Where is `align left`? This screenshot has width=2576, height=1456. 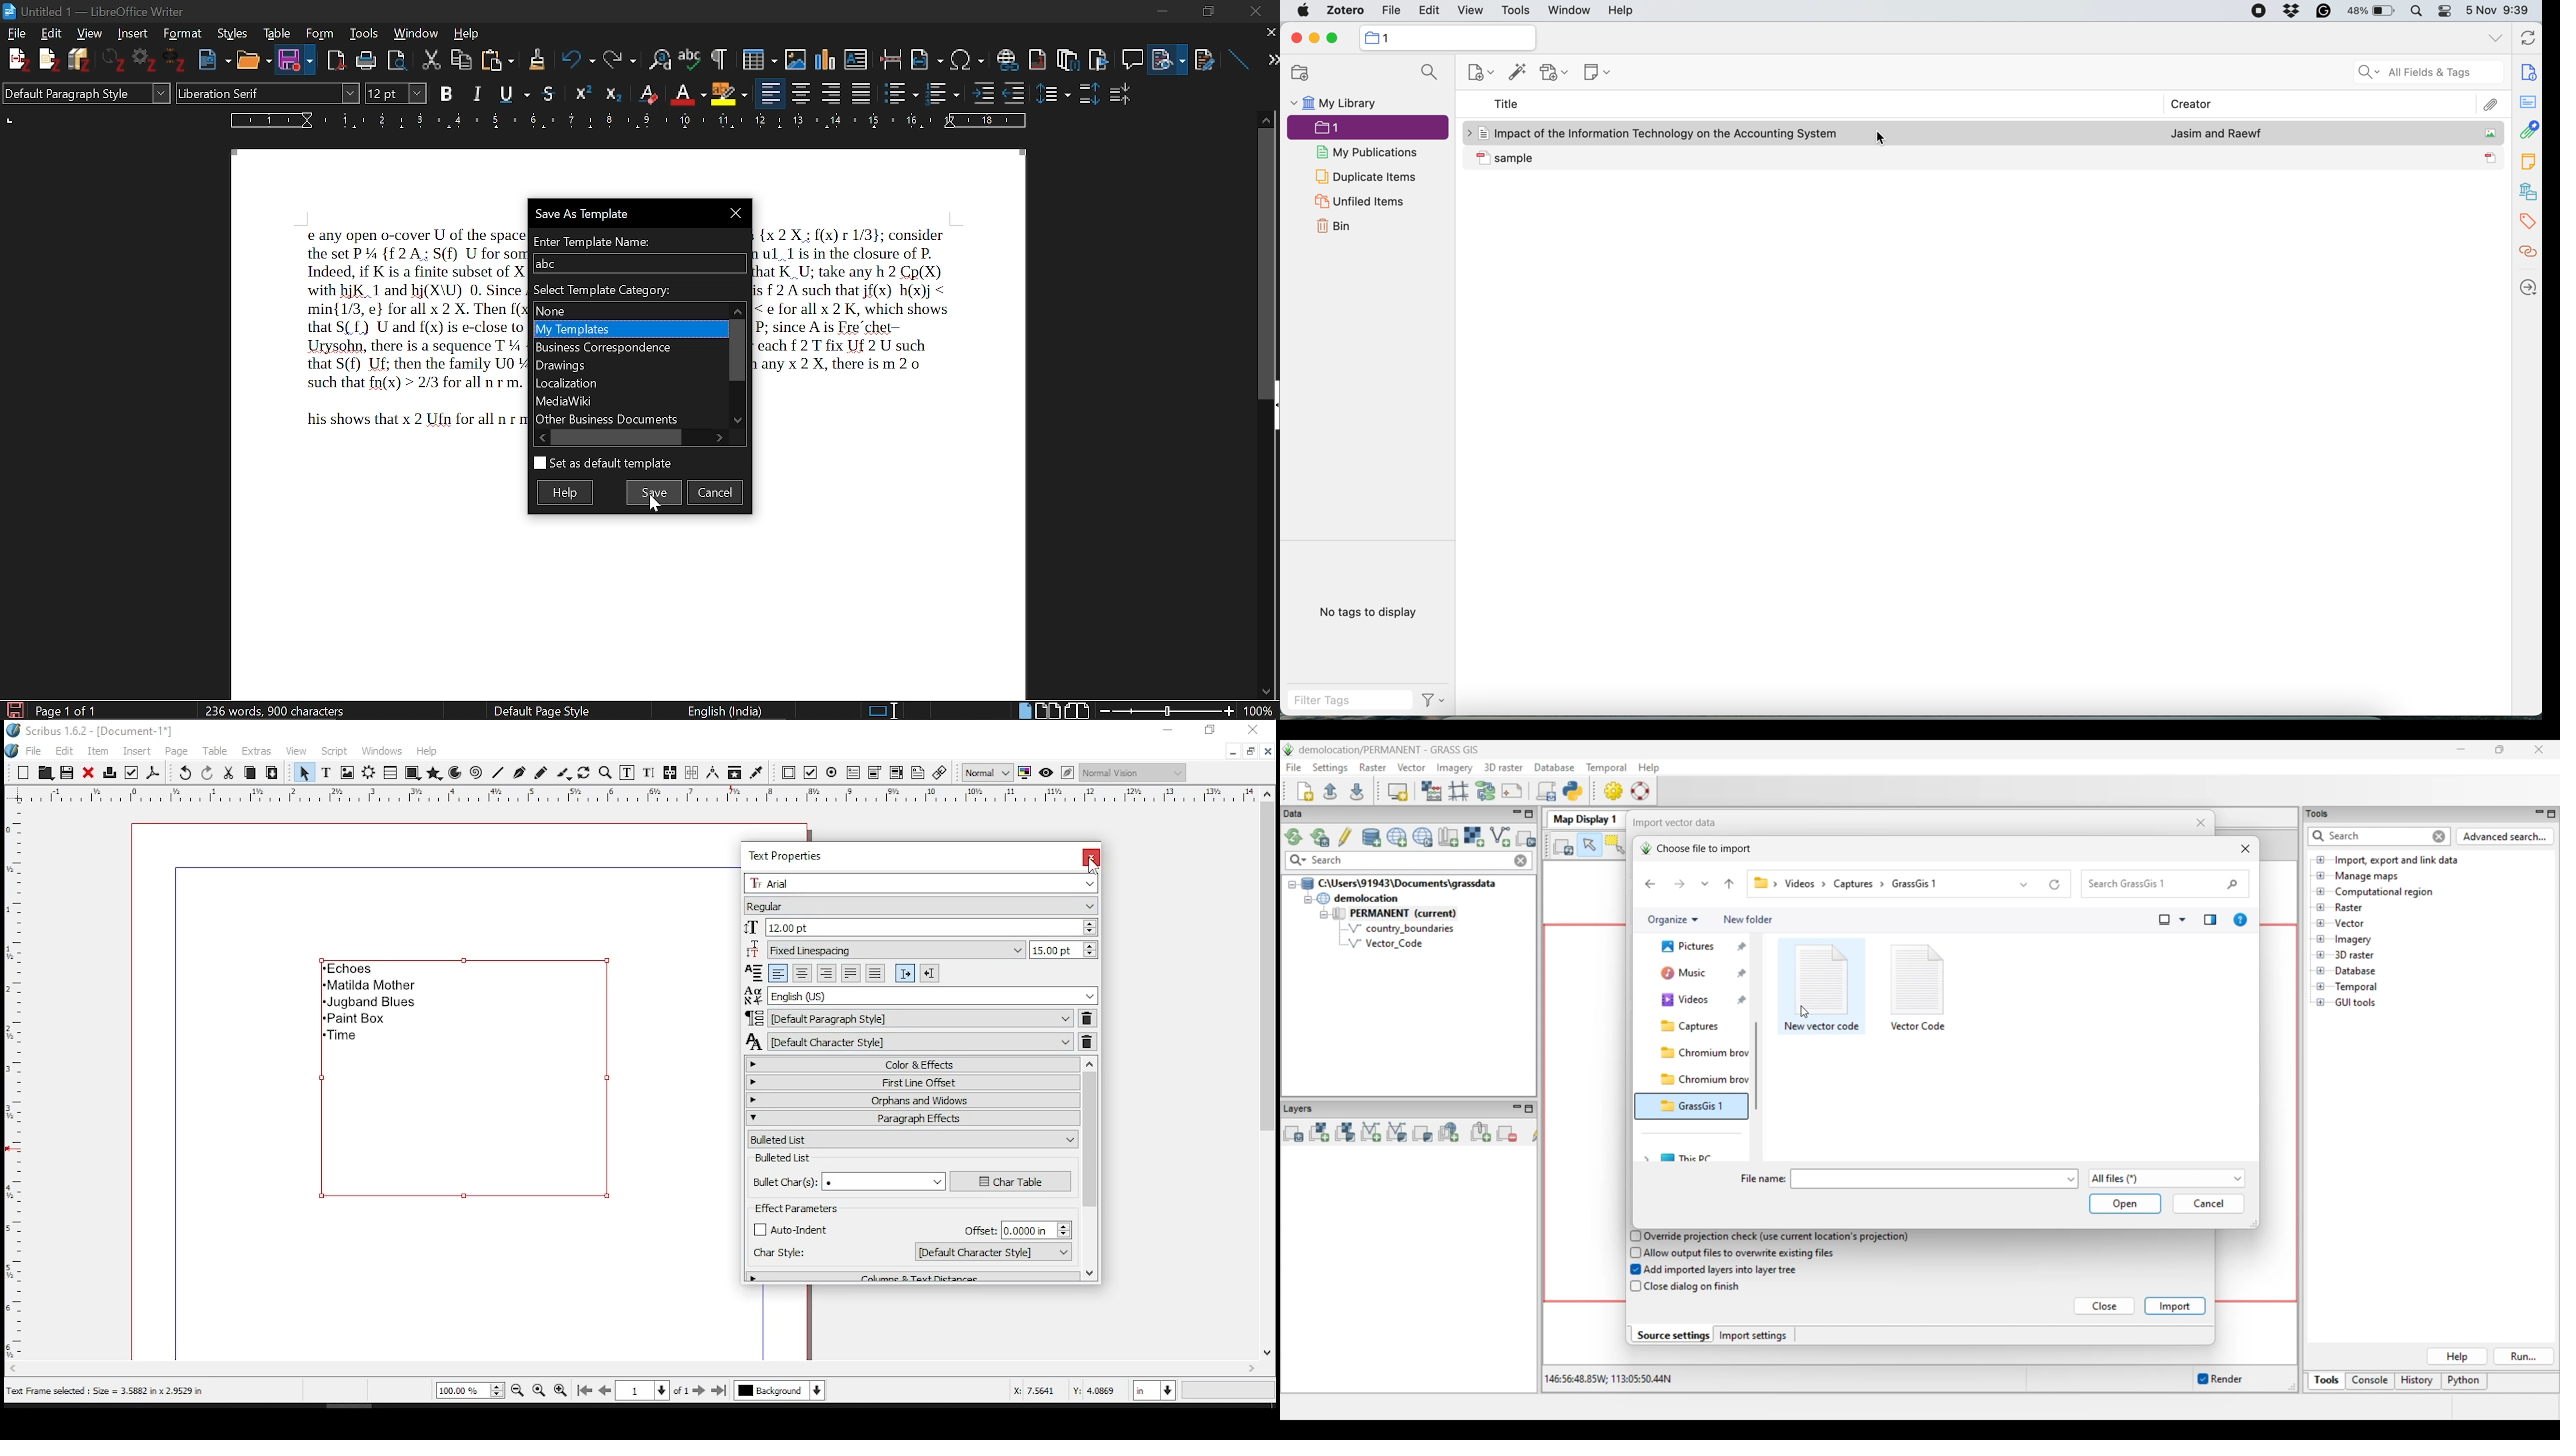
align left is located at coordinates (771, 92).